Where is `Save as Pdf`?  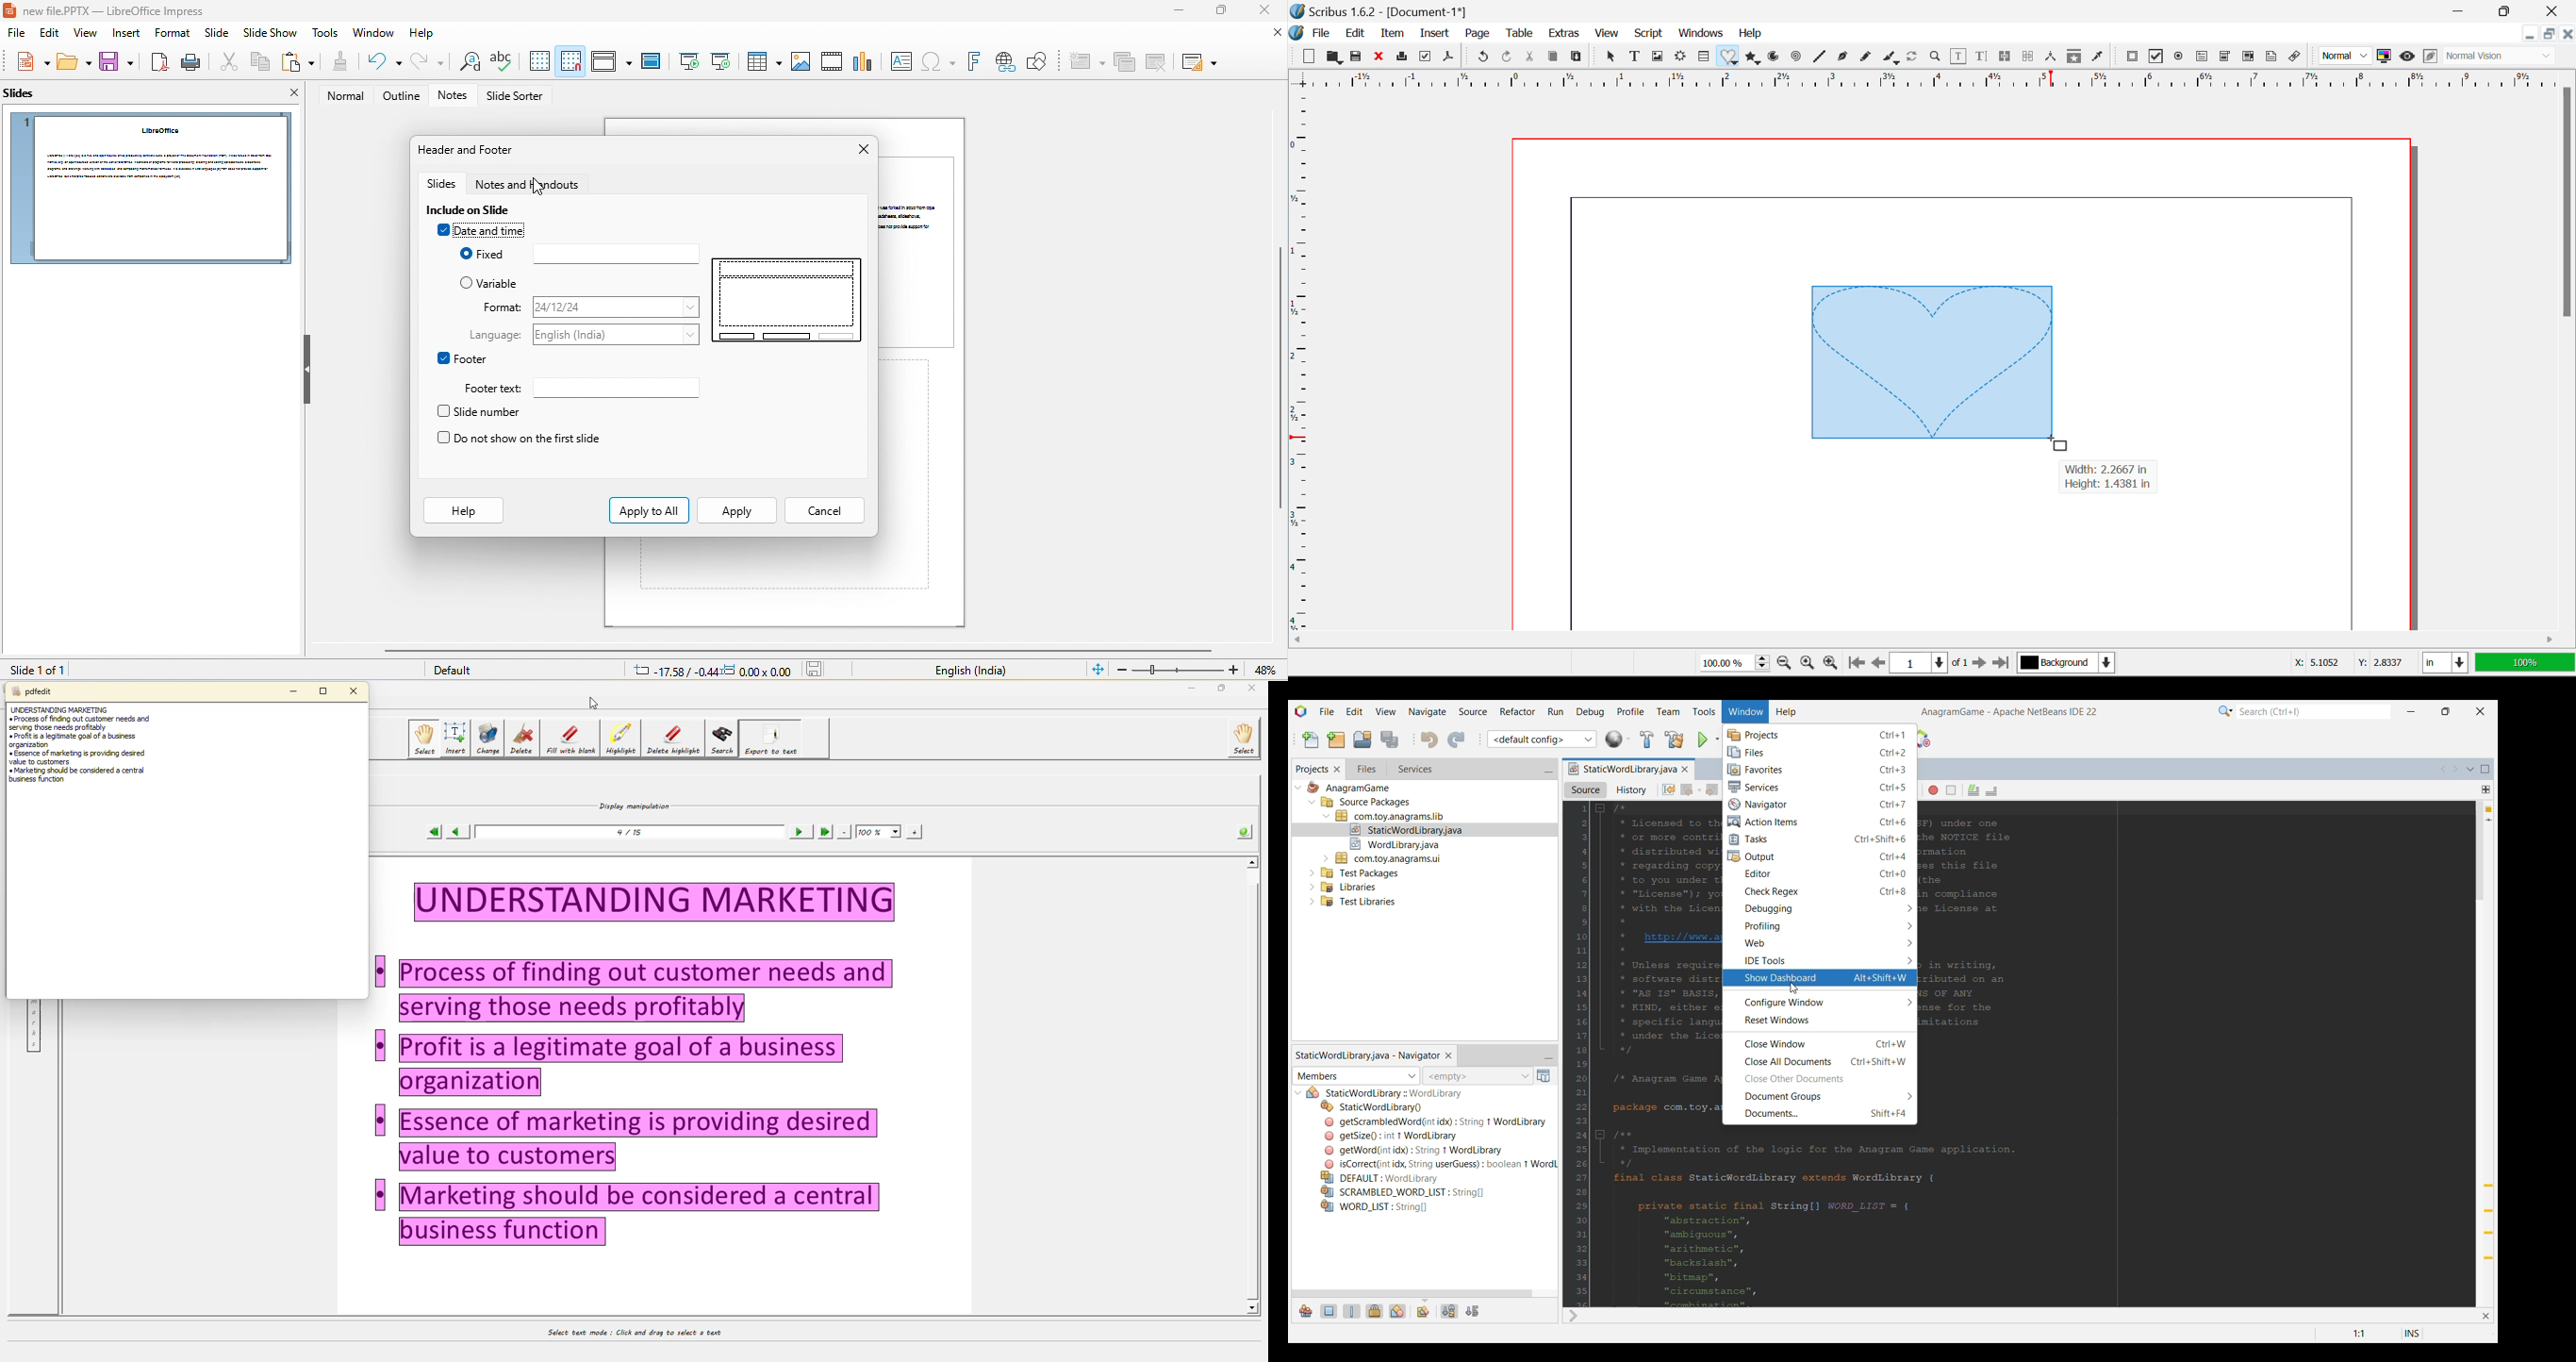
Save as Pdf is located at coordinates (1448, 58).